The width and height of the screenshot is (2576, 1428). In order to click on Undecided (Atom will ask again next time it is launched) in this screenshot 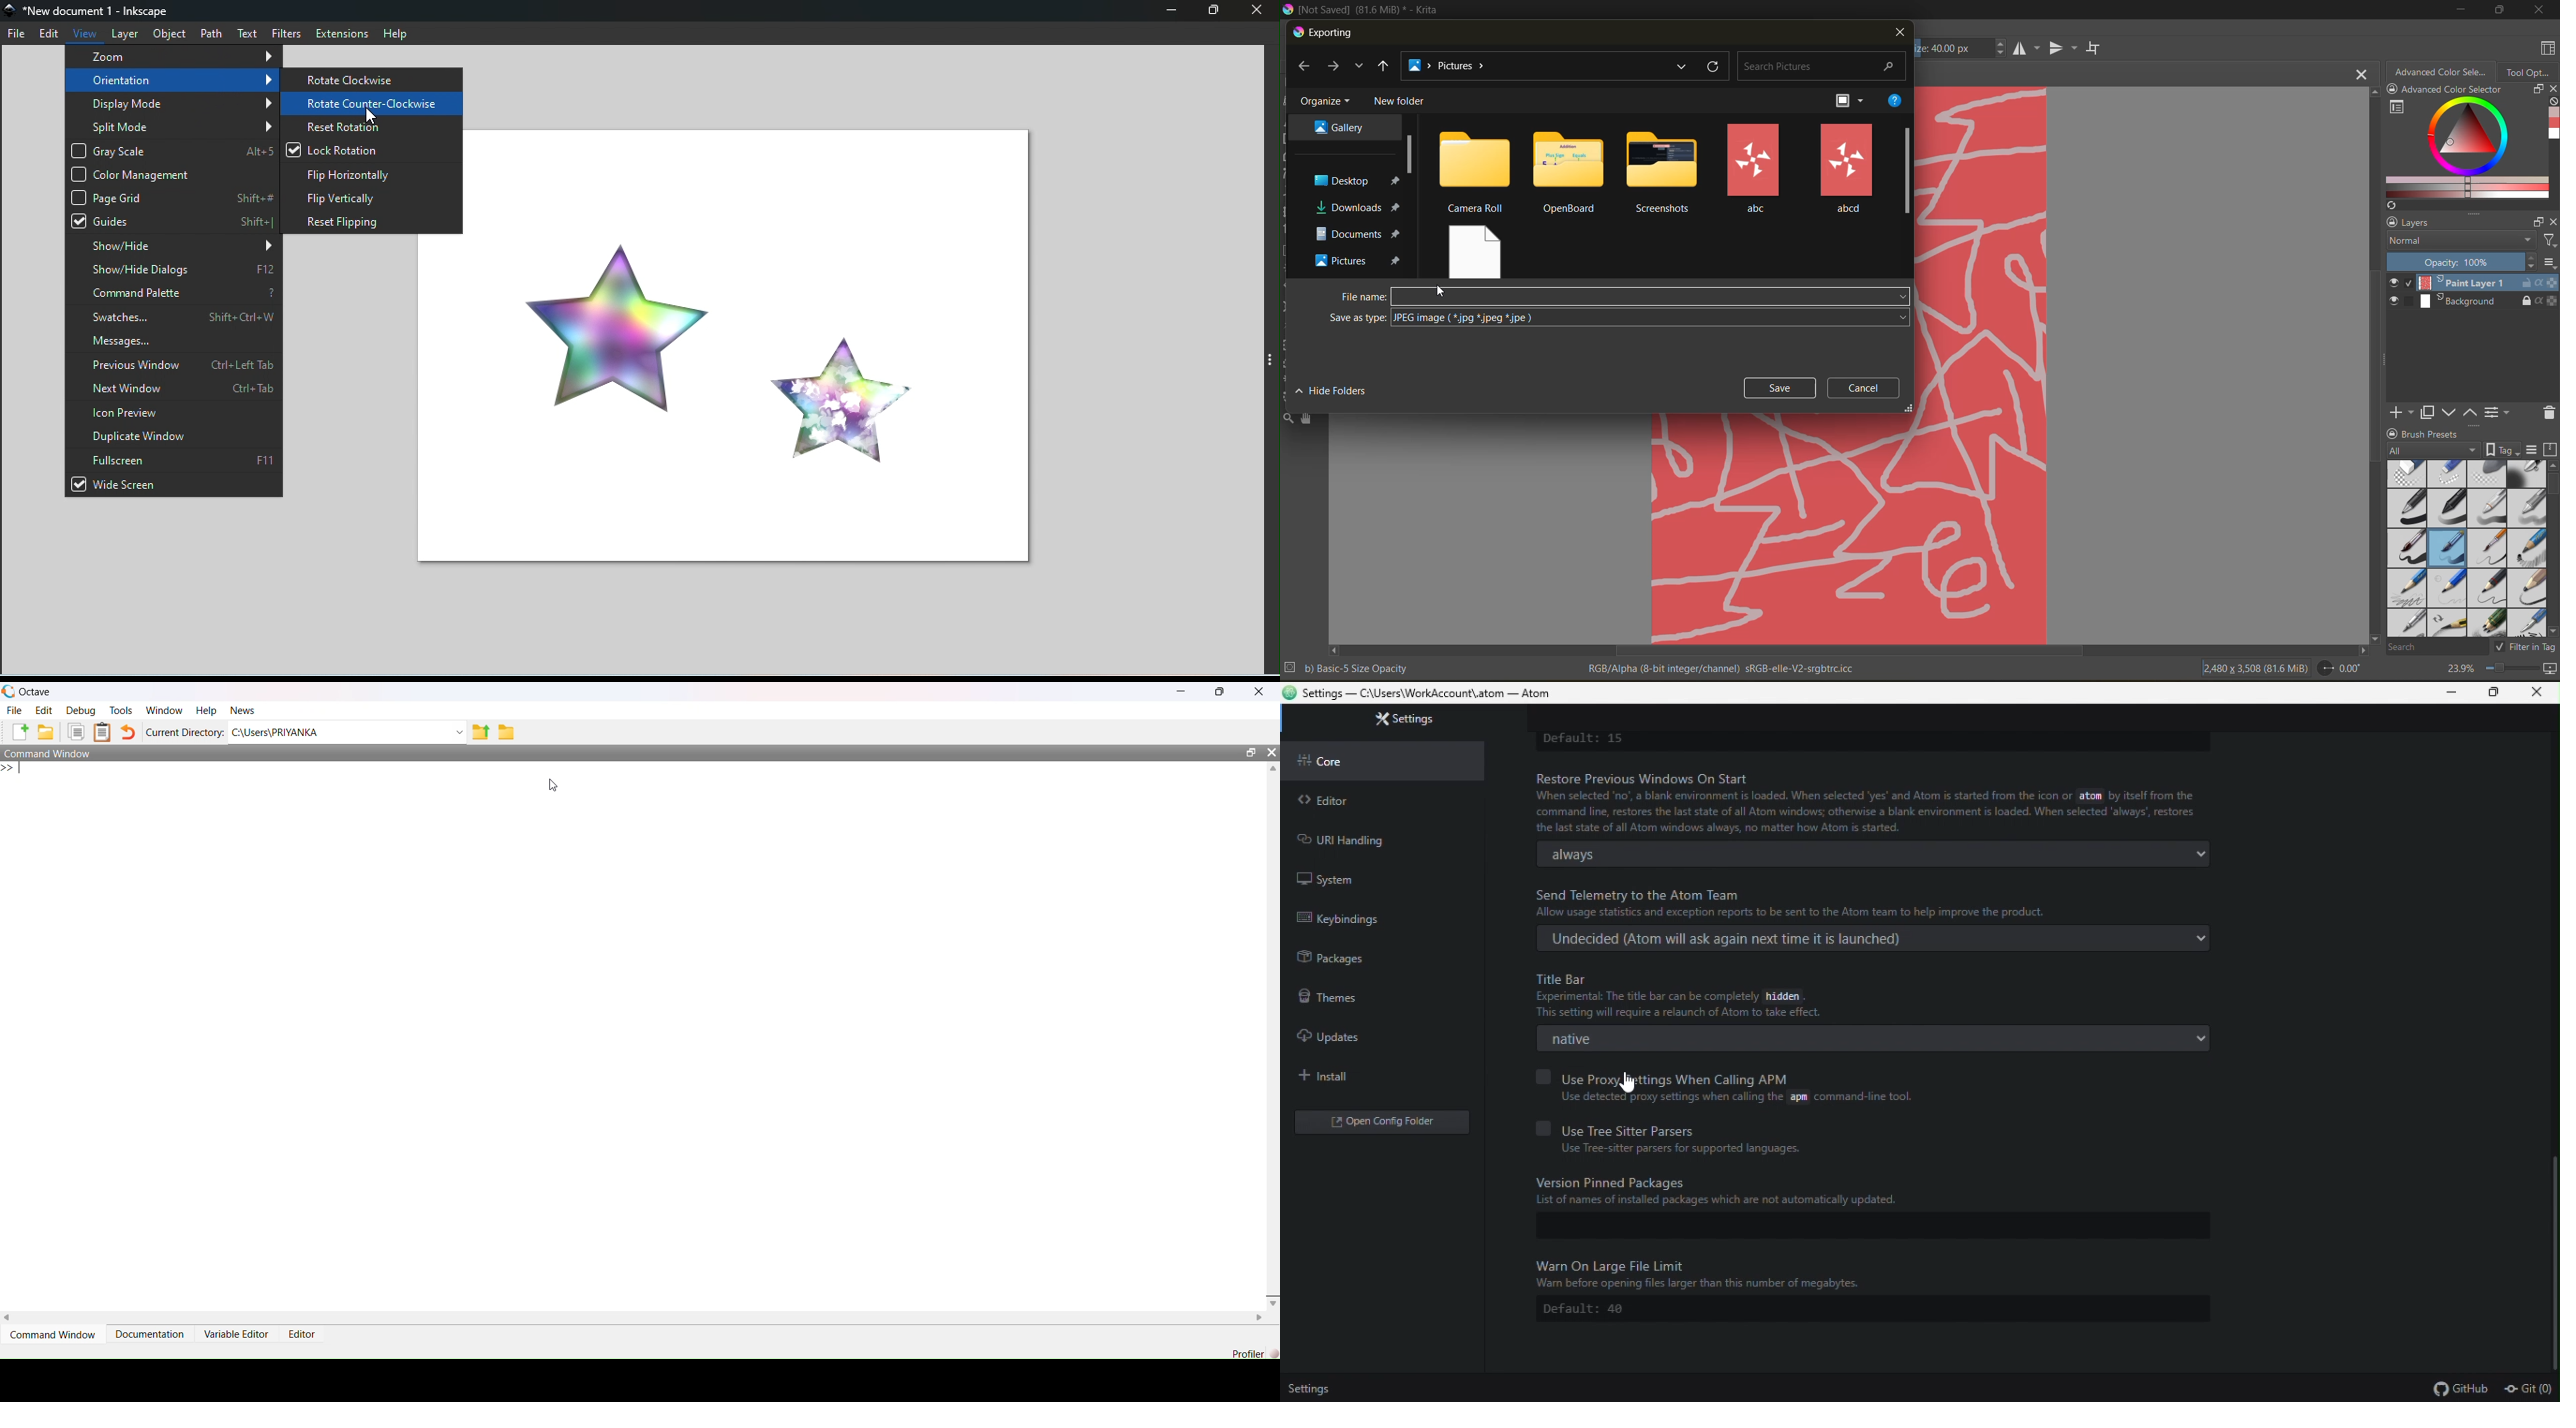, I will do `click(1875, 939)`.